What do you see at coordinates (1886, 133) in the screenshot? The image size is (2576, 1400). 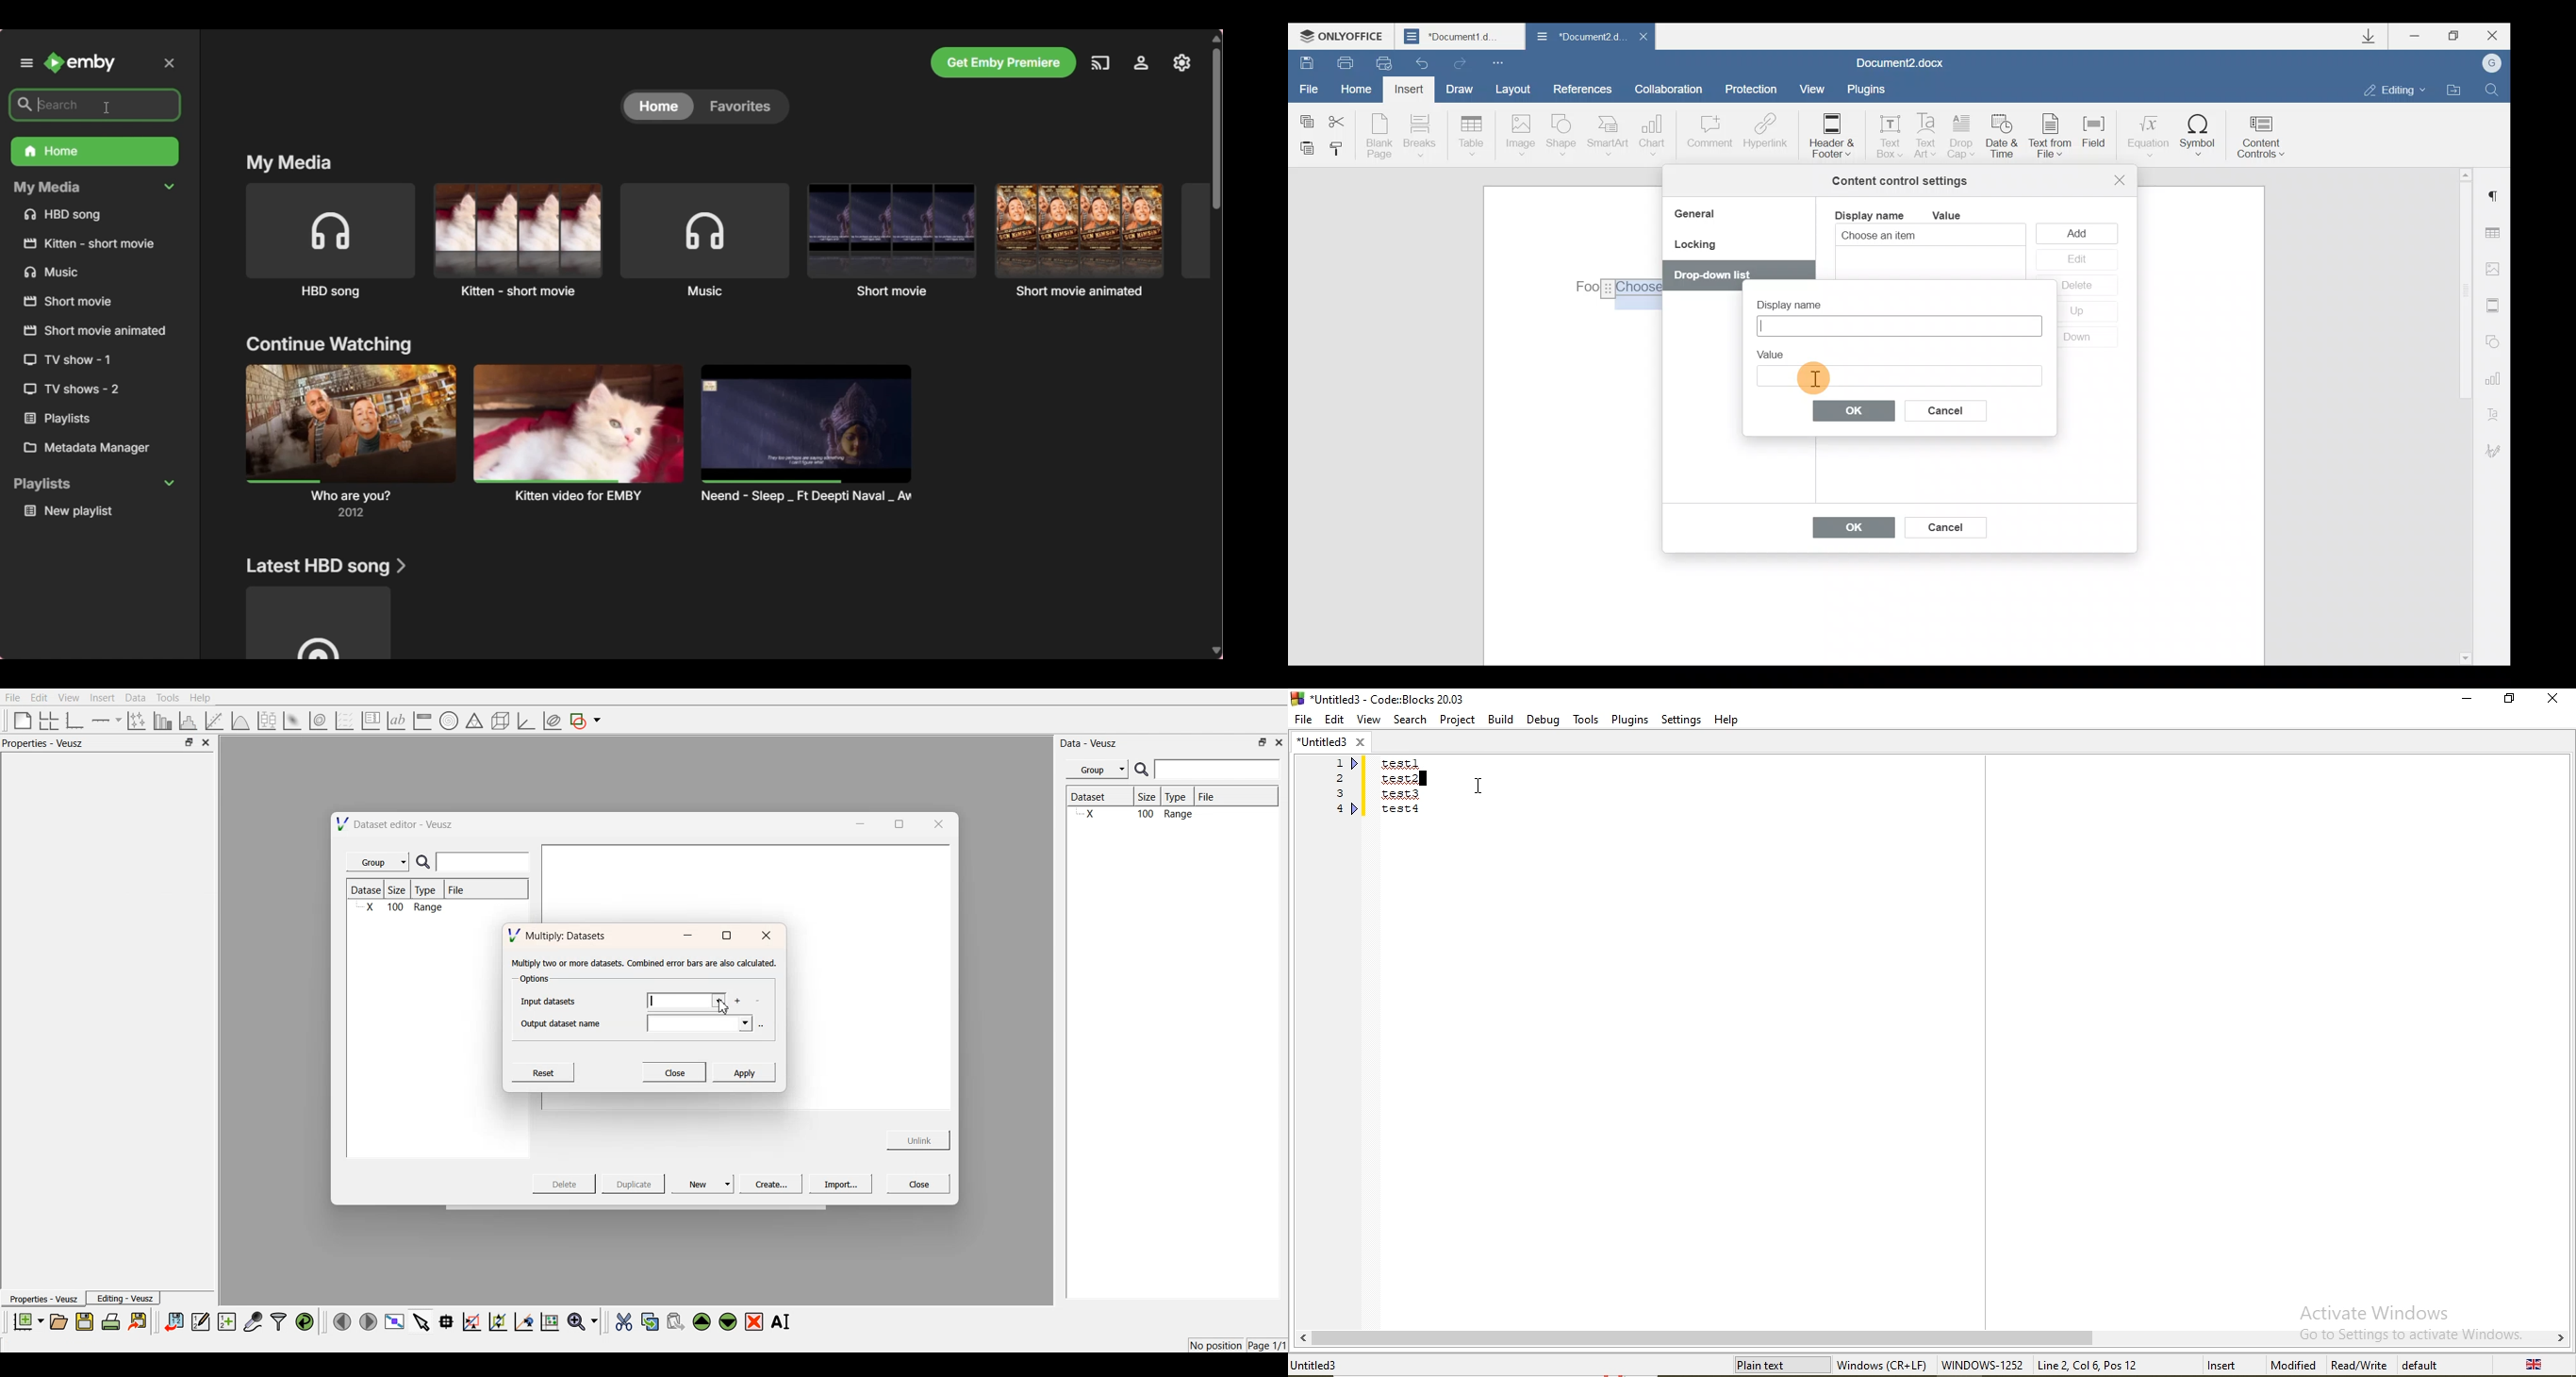 I see `Text box` at bounding box center [1886, 133].